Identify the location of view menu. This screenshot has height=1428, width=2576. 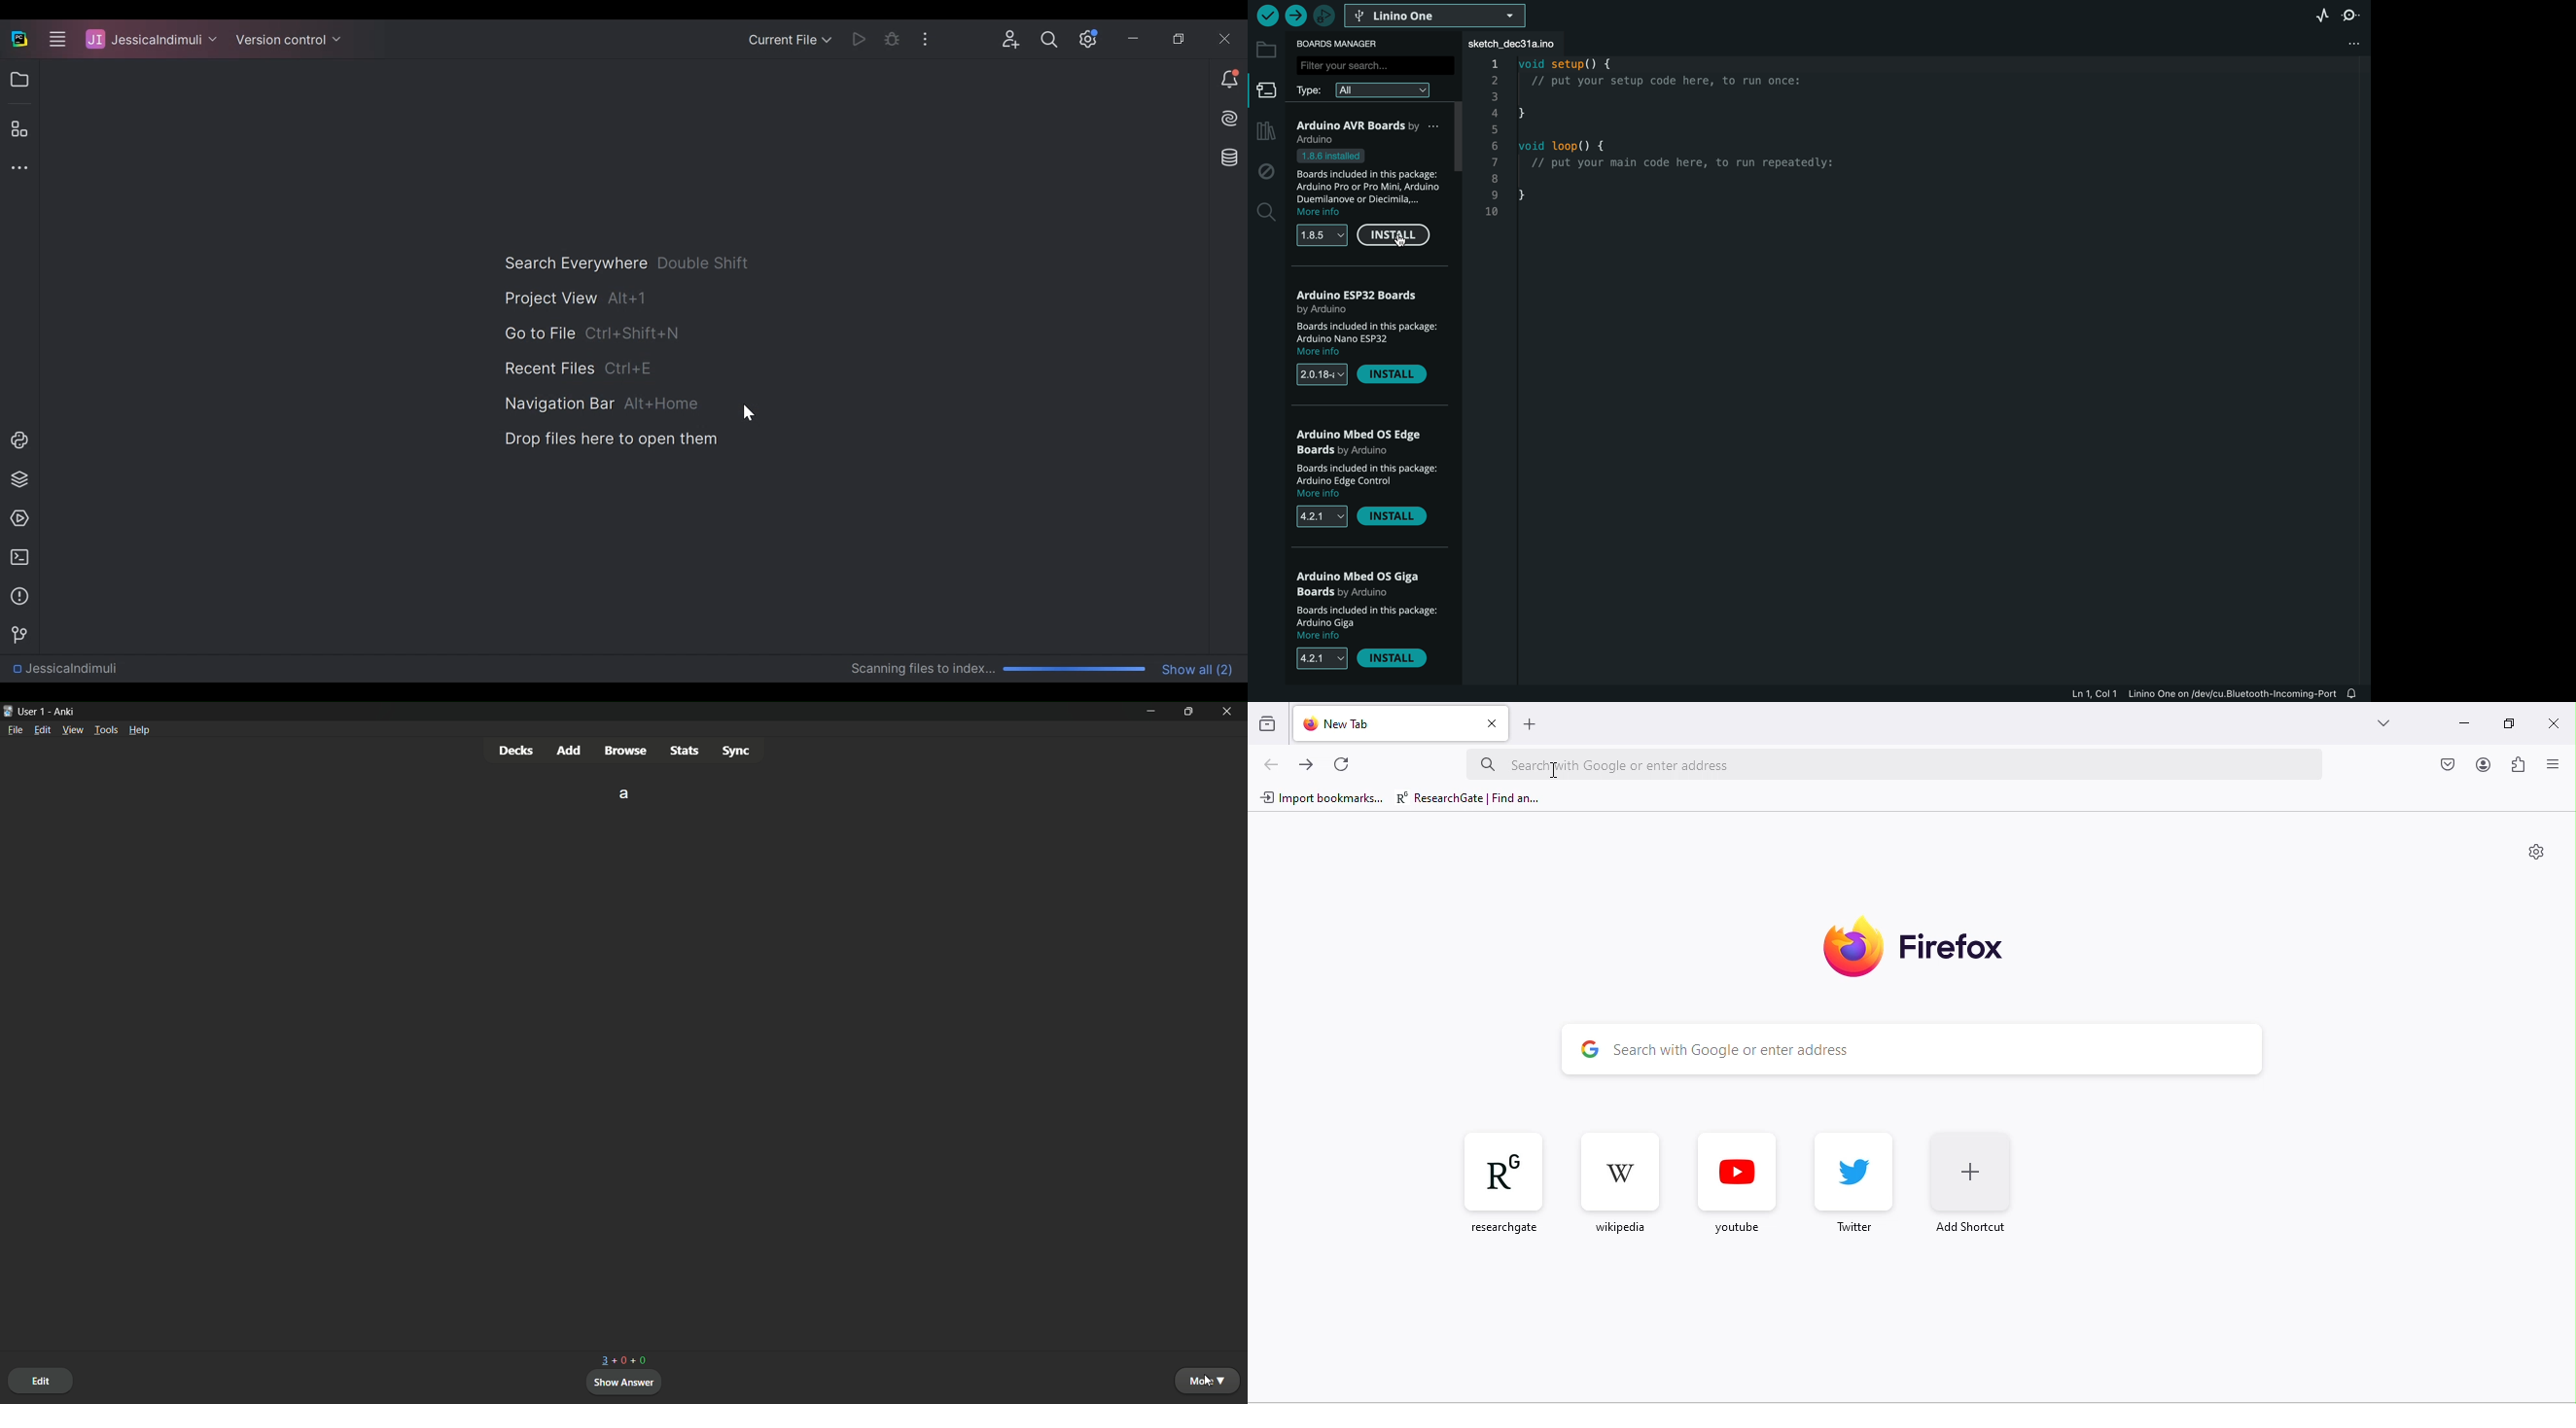
(73, 730).